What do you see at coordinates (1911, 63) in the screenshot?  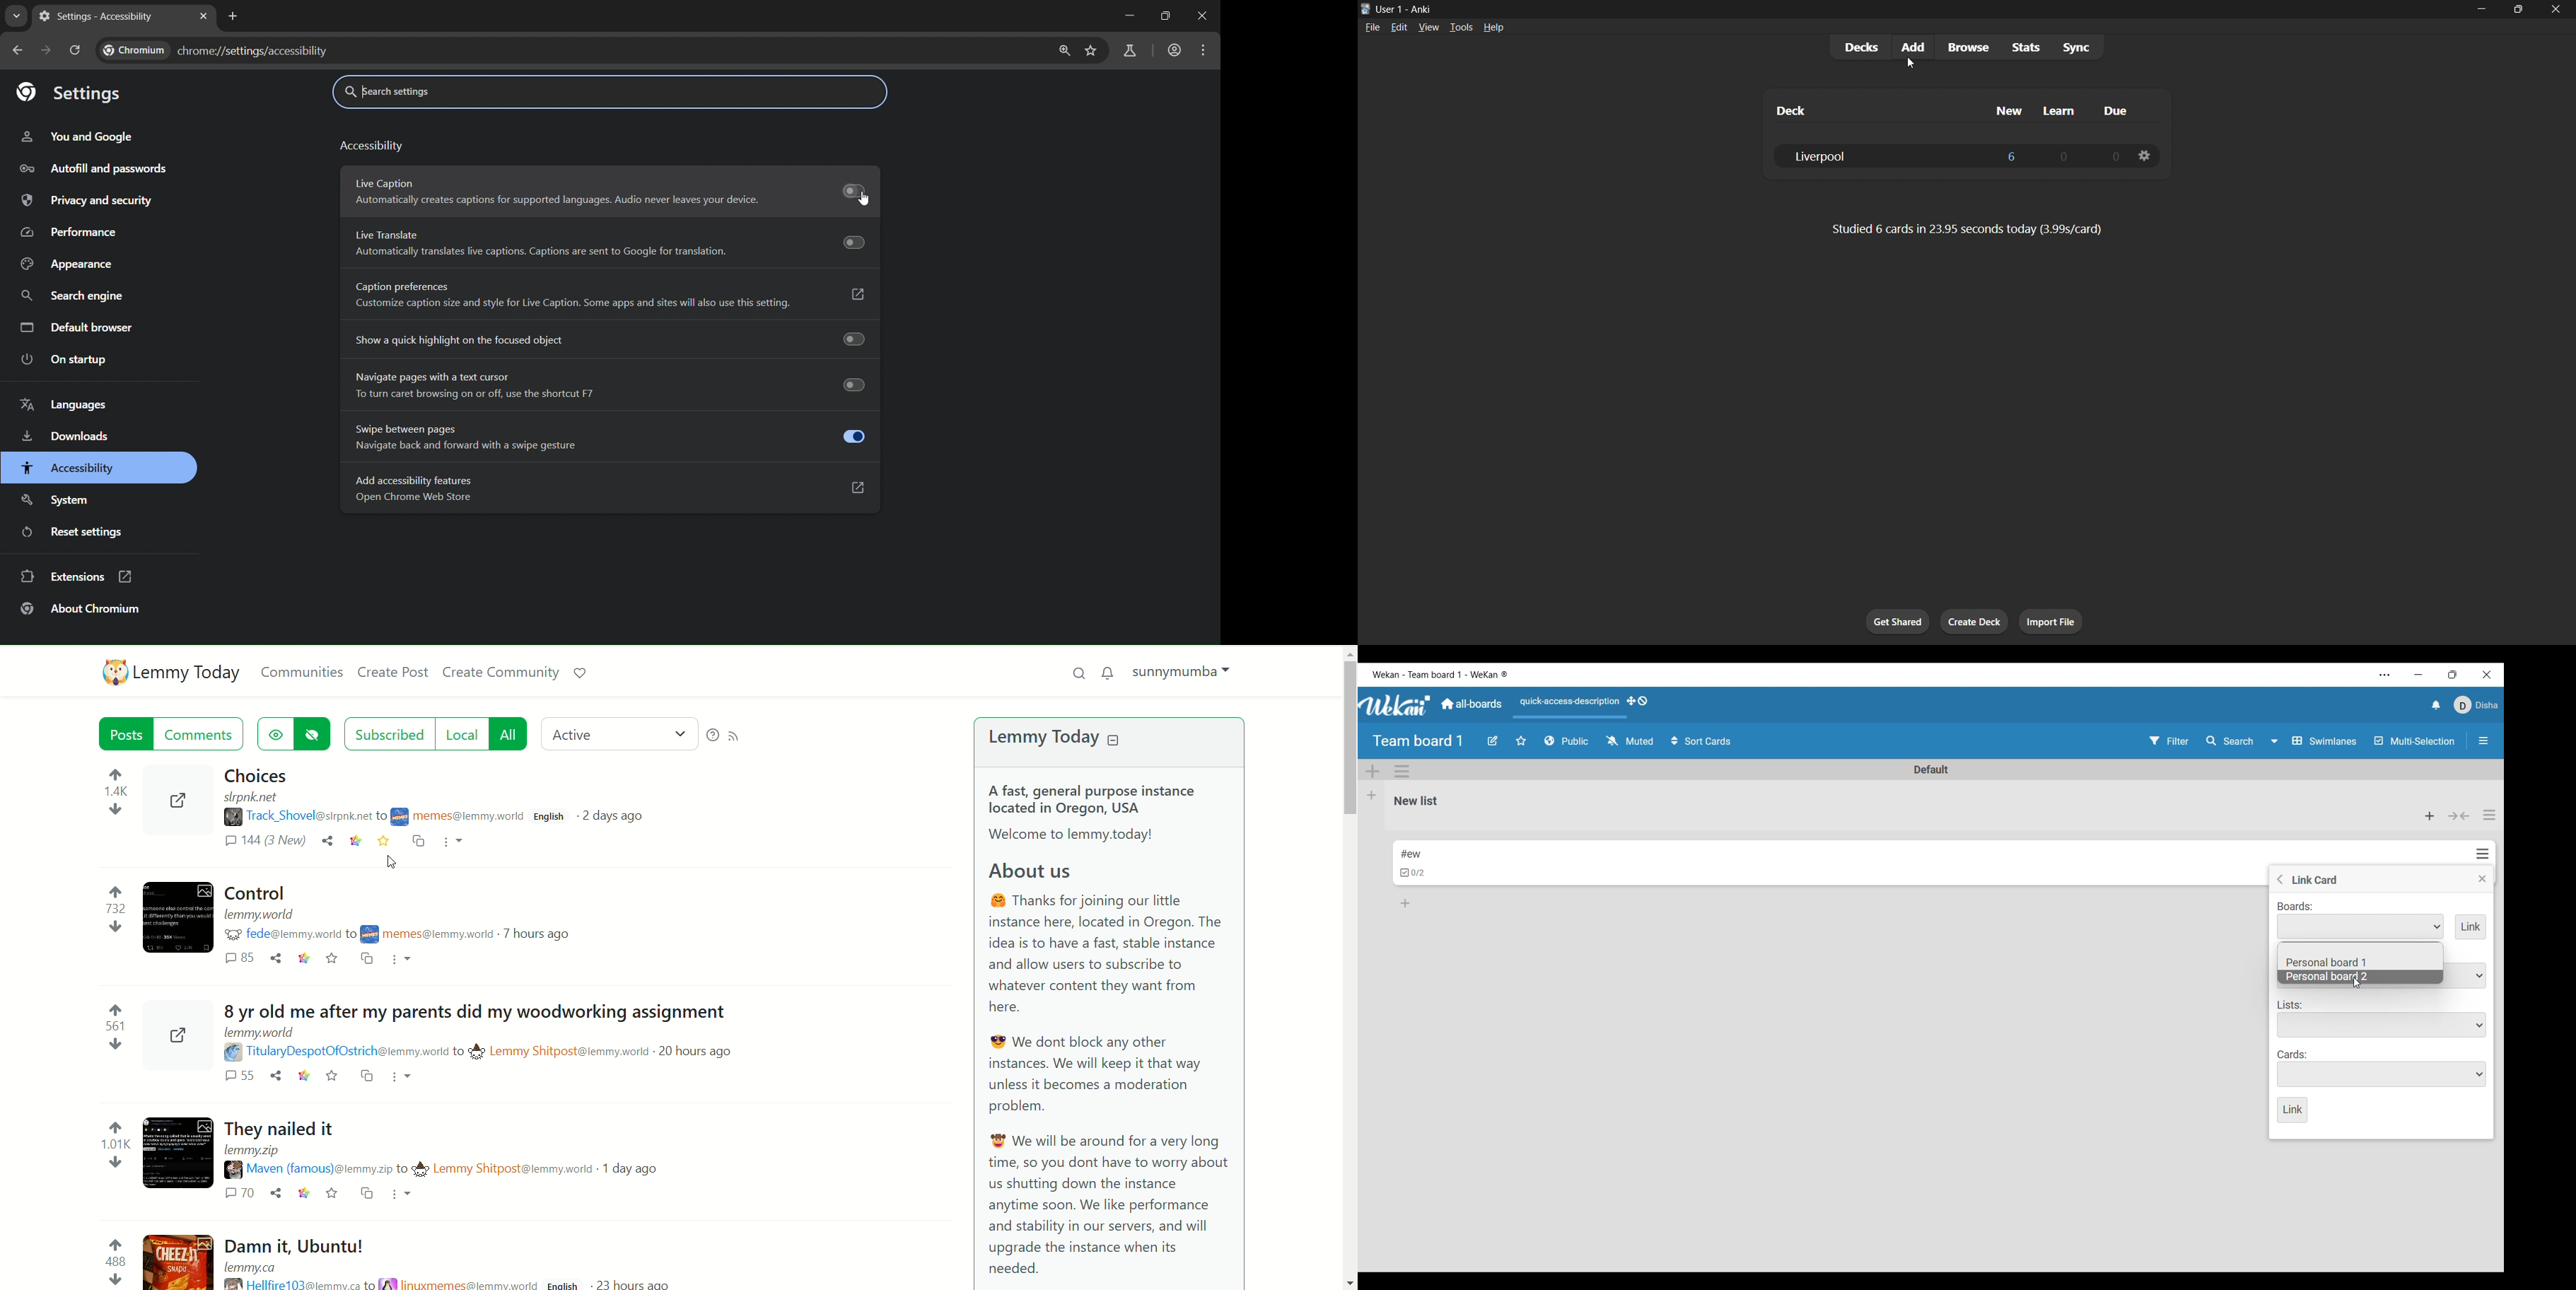 I see `Cursor` at bounding box center [1911, 63].